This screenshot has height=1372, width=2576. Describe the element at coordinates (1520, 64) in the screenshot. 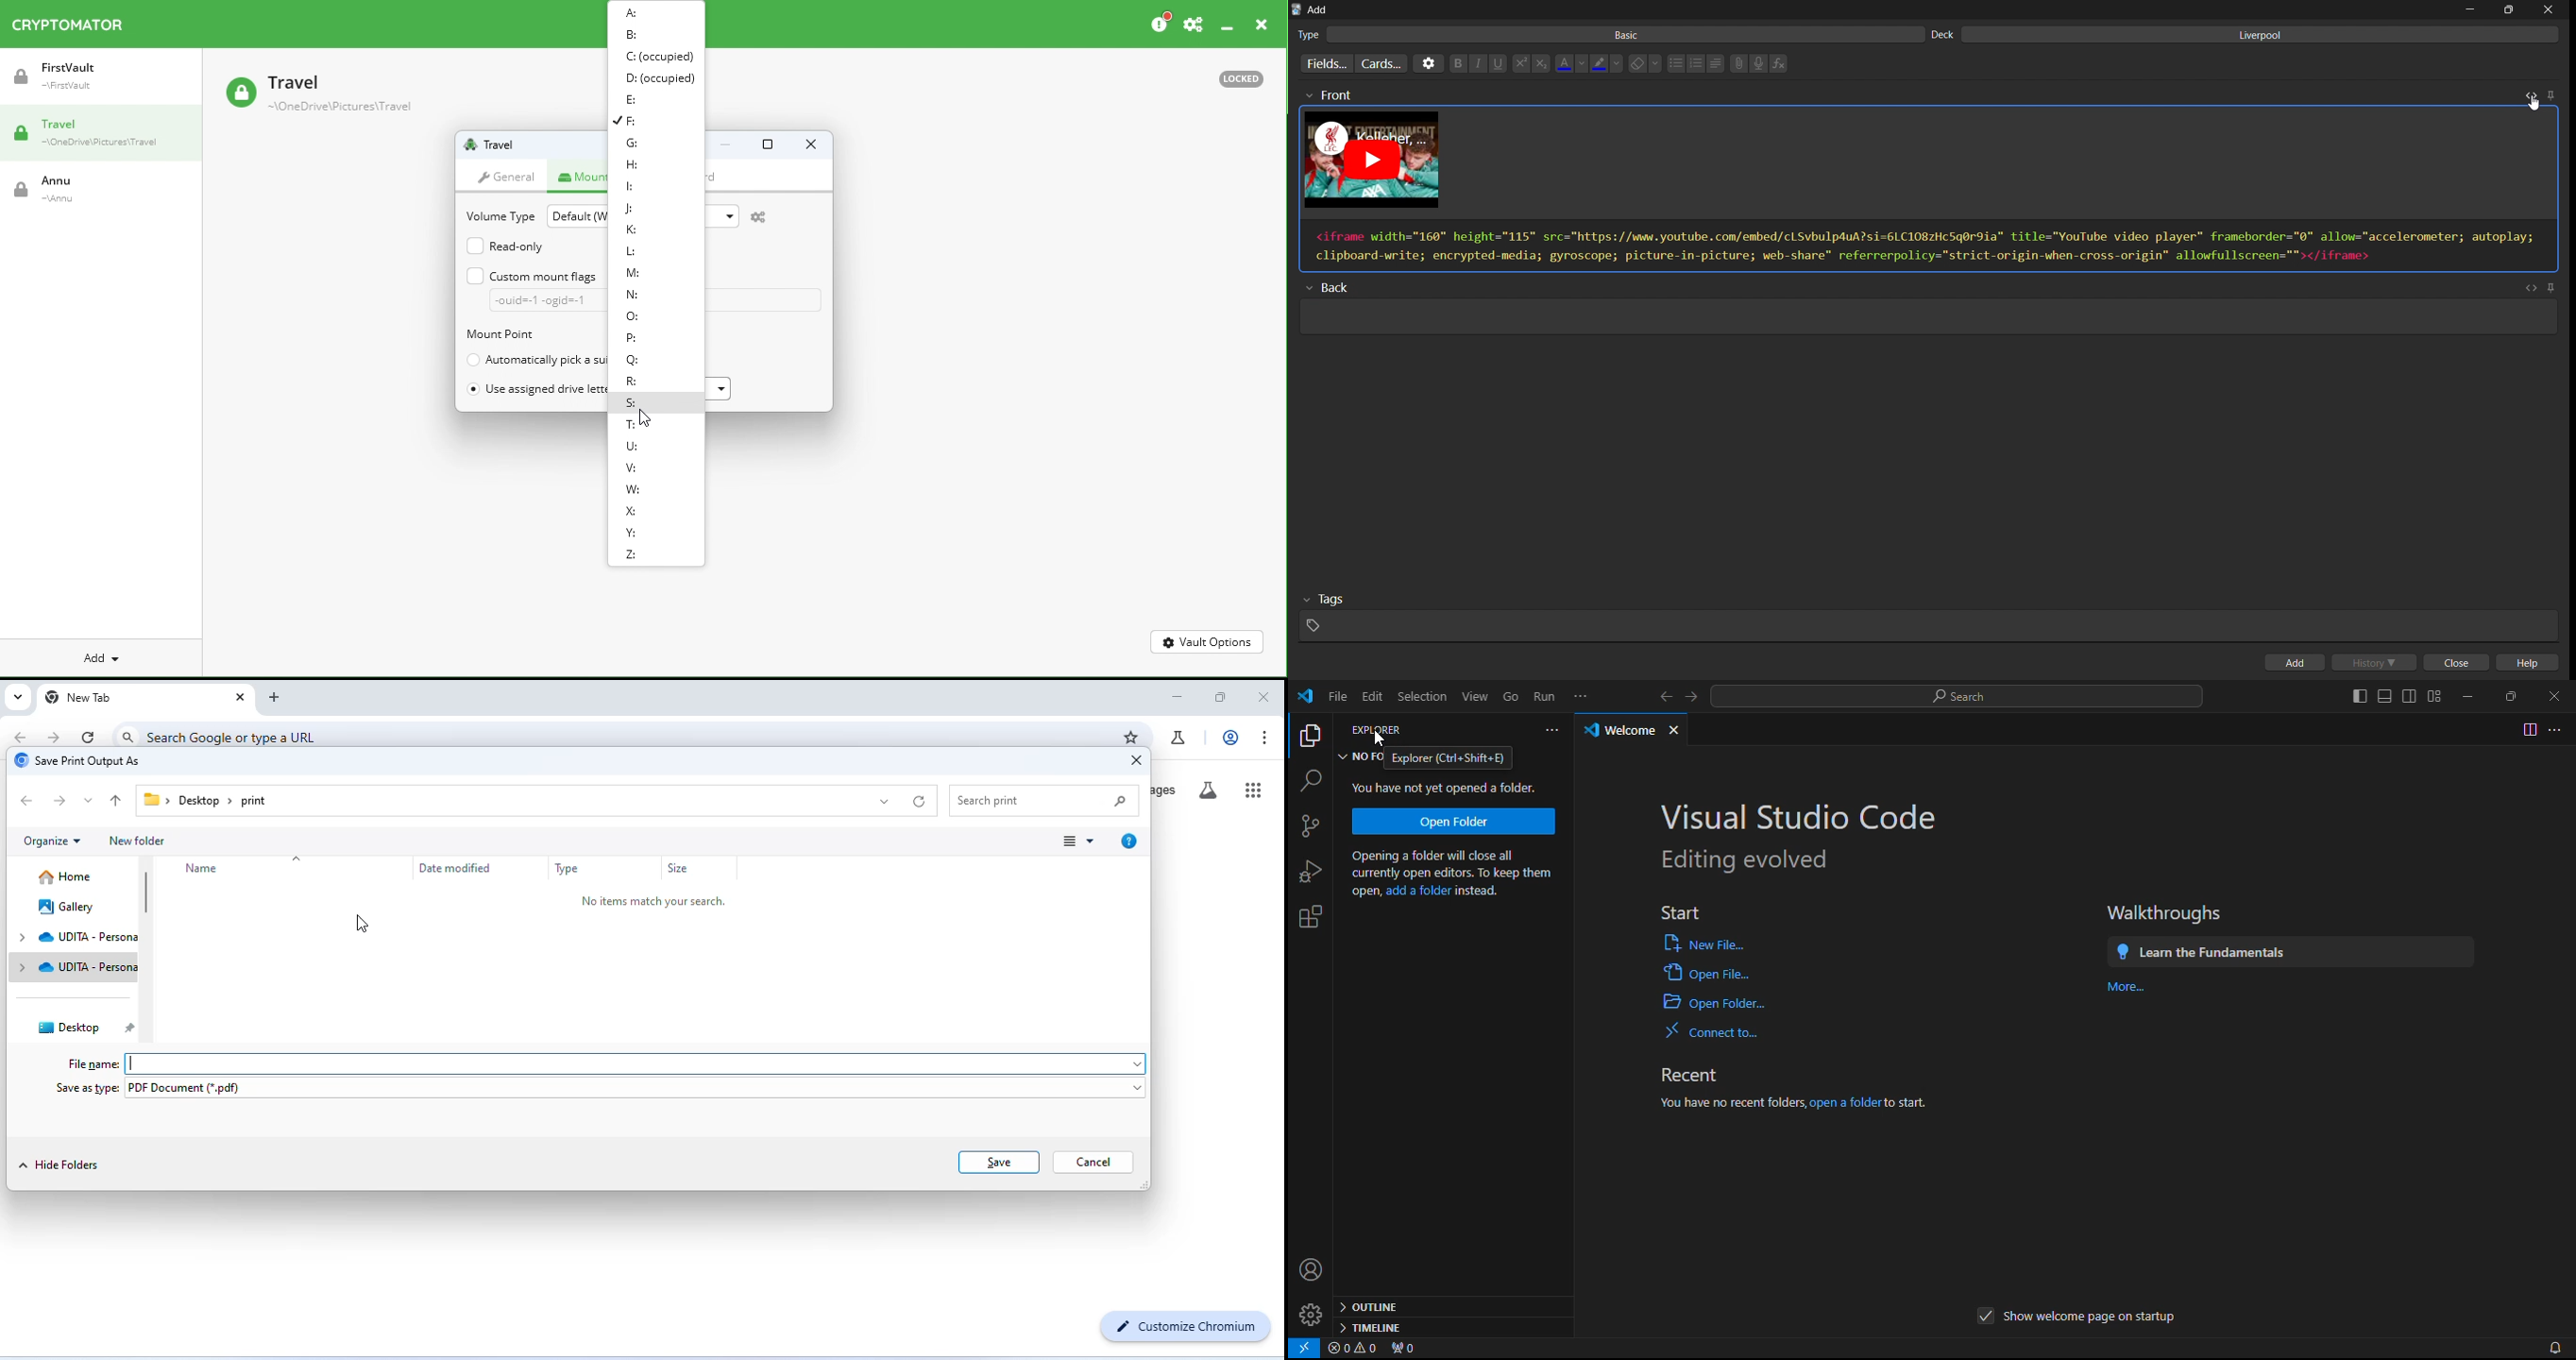

I see `superscript` at that location.